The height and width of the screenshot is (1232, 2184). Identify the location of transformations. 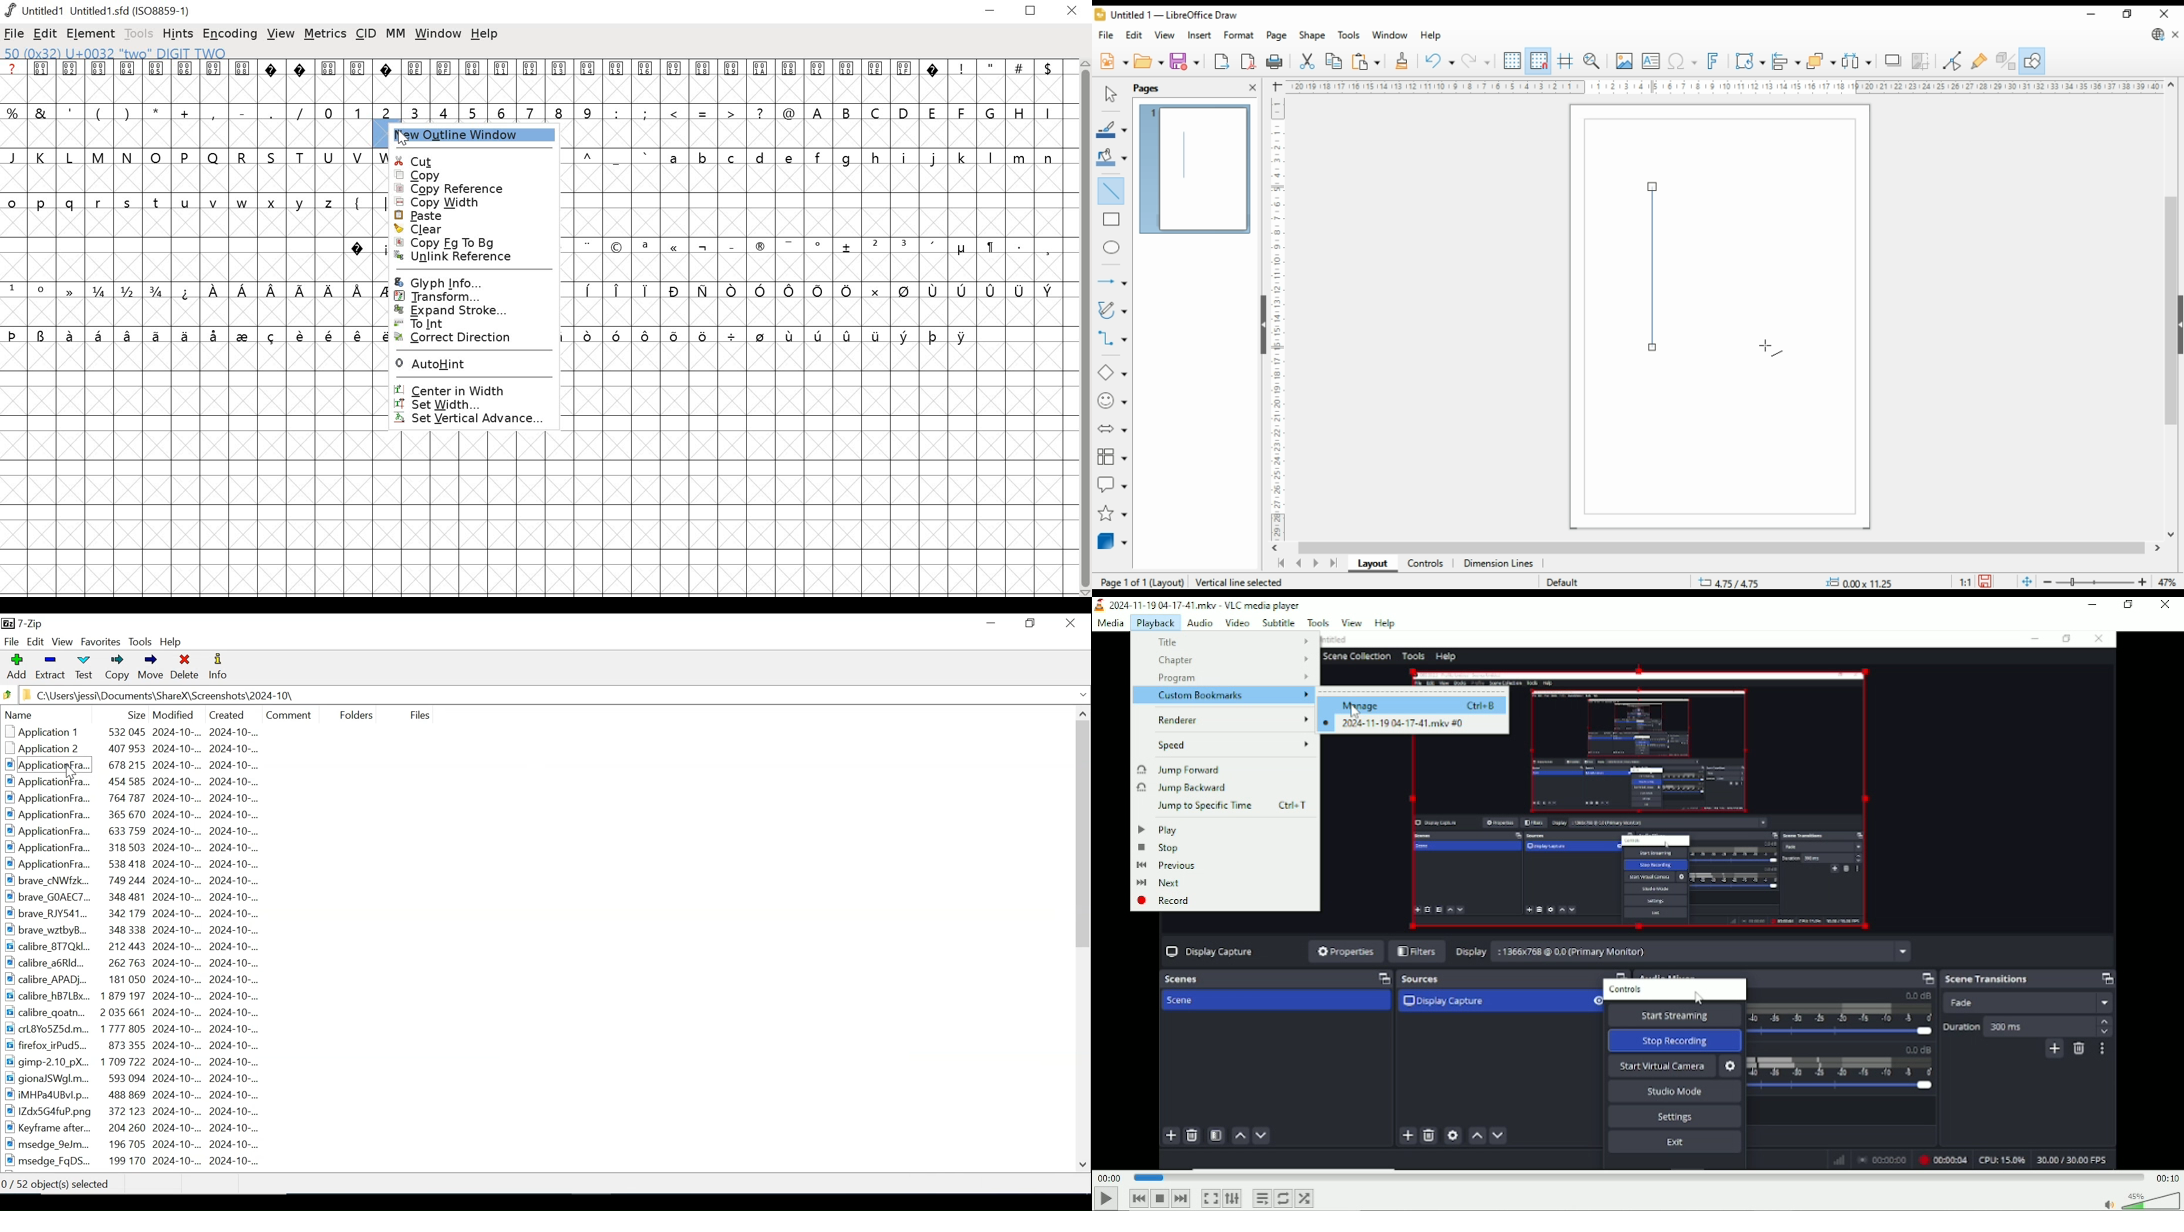
(1750, 61).